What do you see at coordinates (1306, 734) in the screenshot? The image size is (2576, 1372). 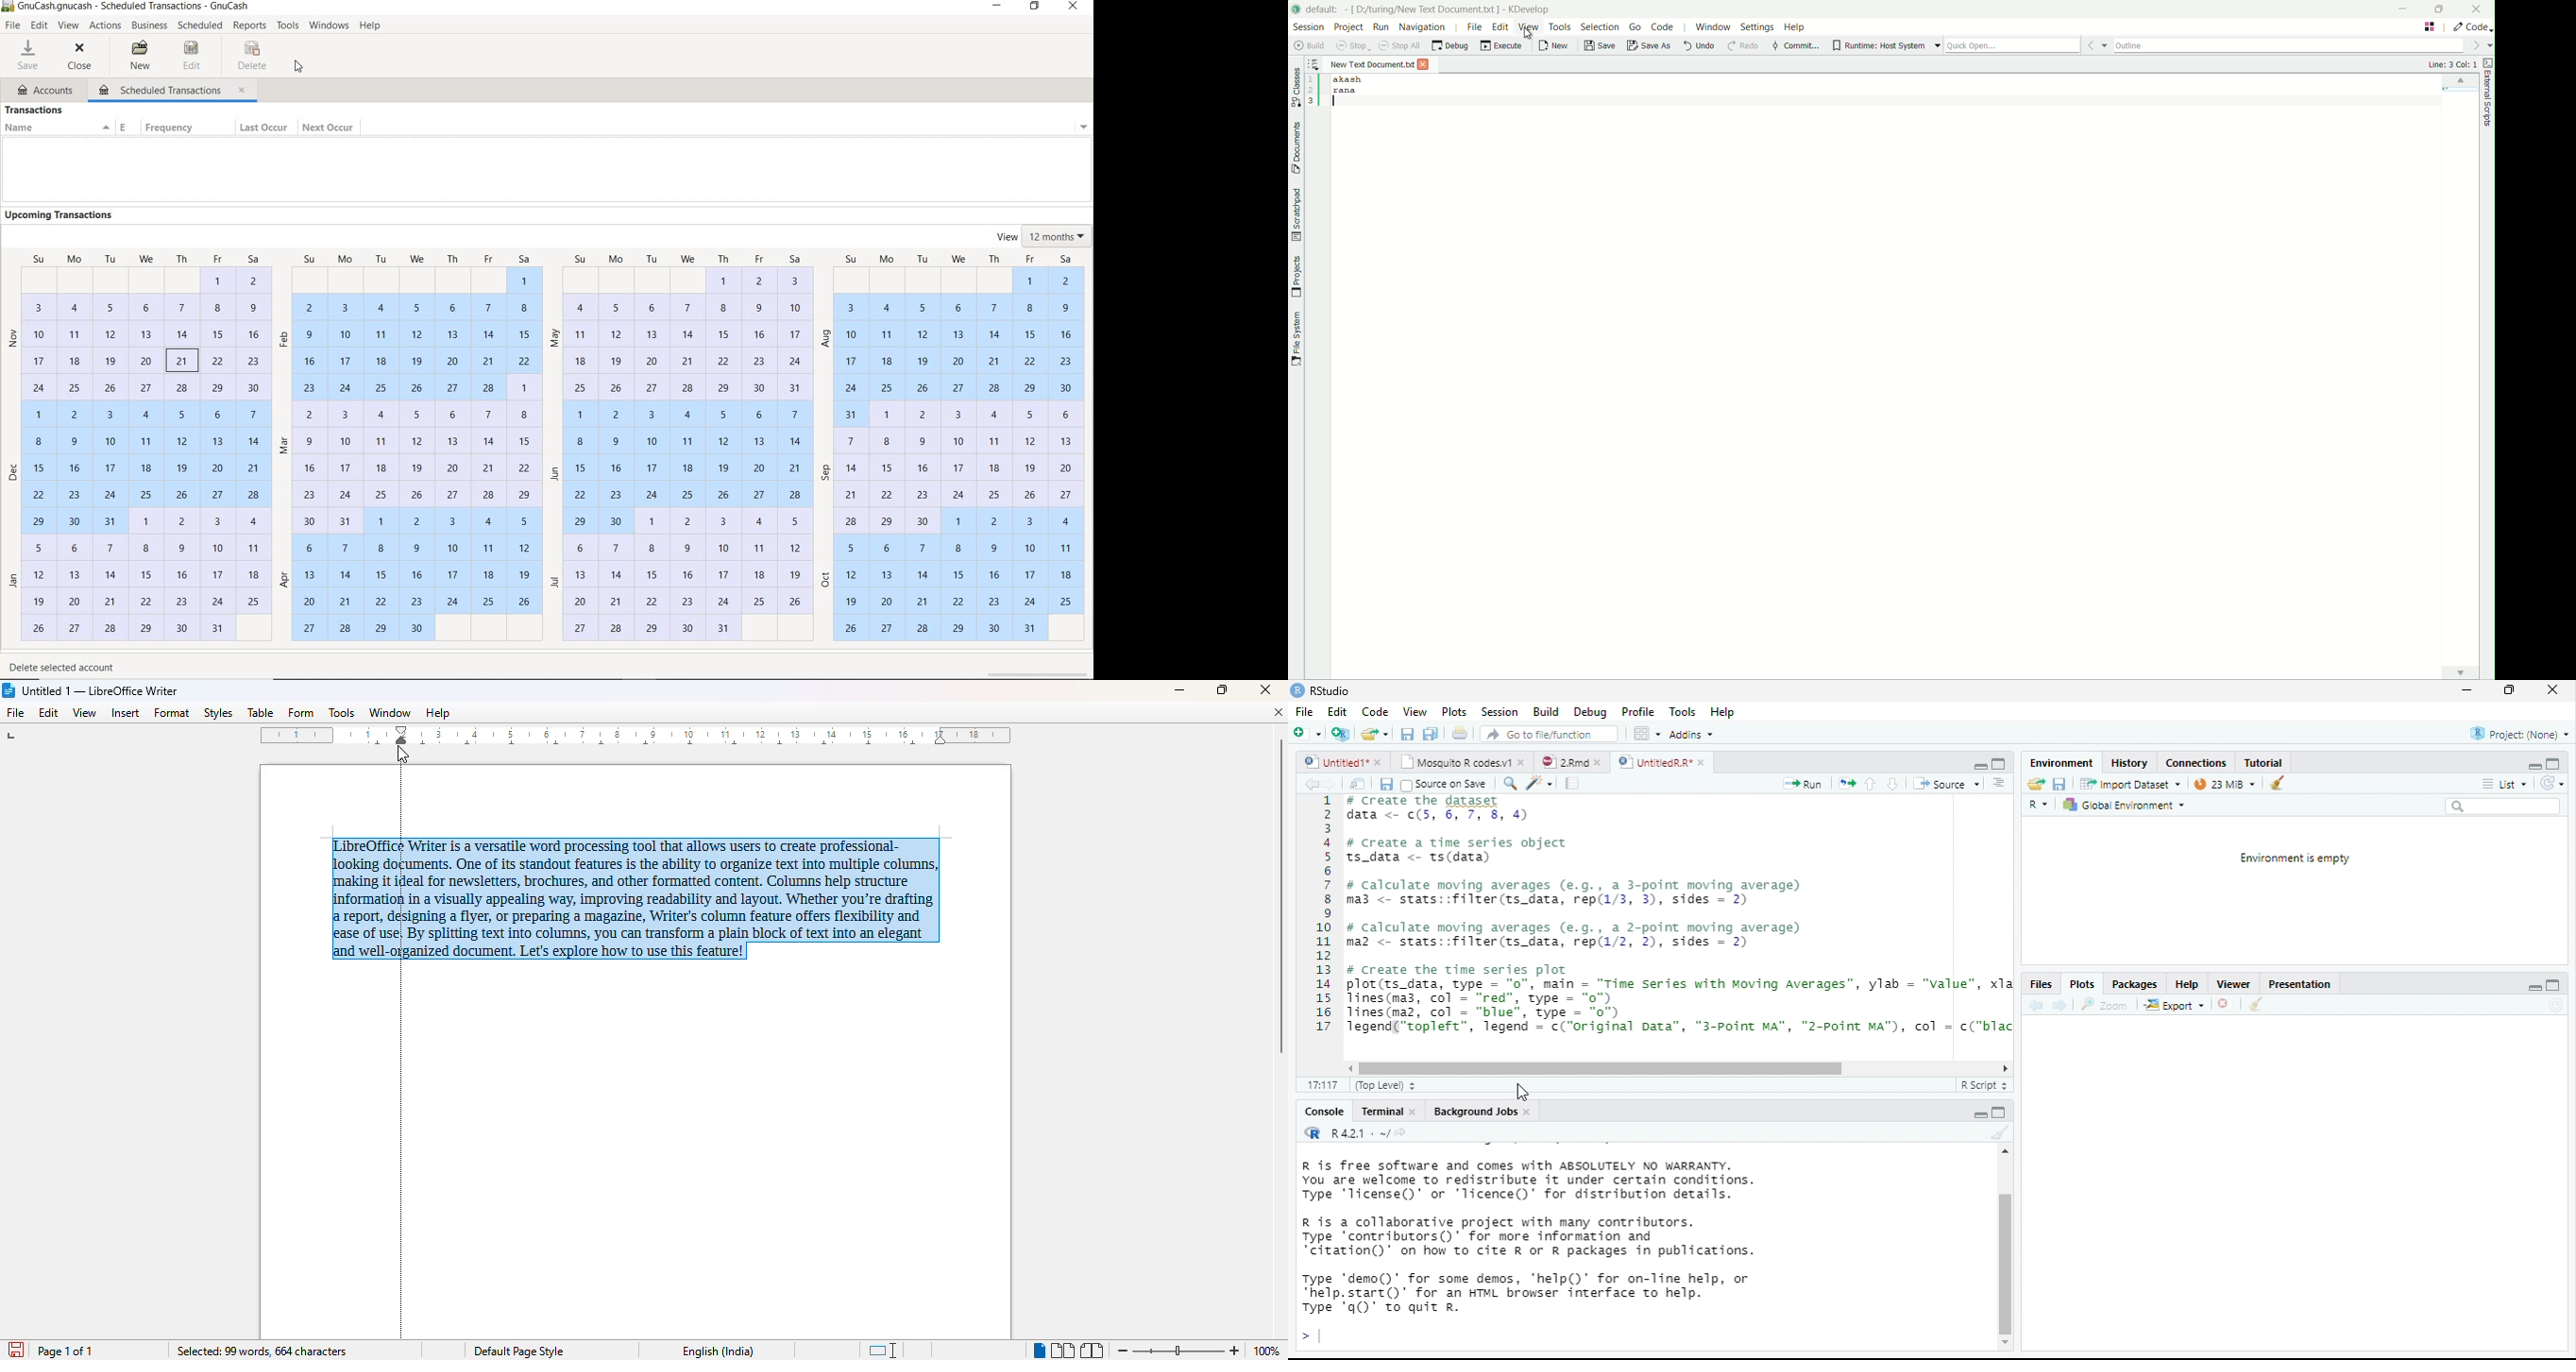 I see `New file` at bounding box center [1306, 734].